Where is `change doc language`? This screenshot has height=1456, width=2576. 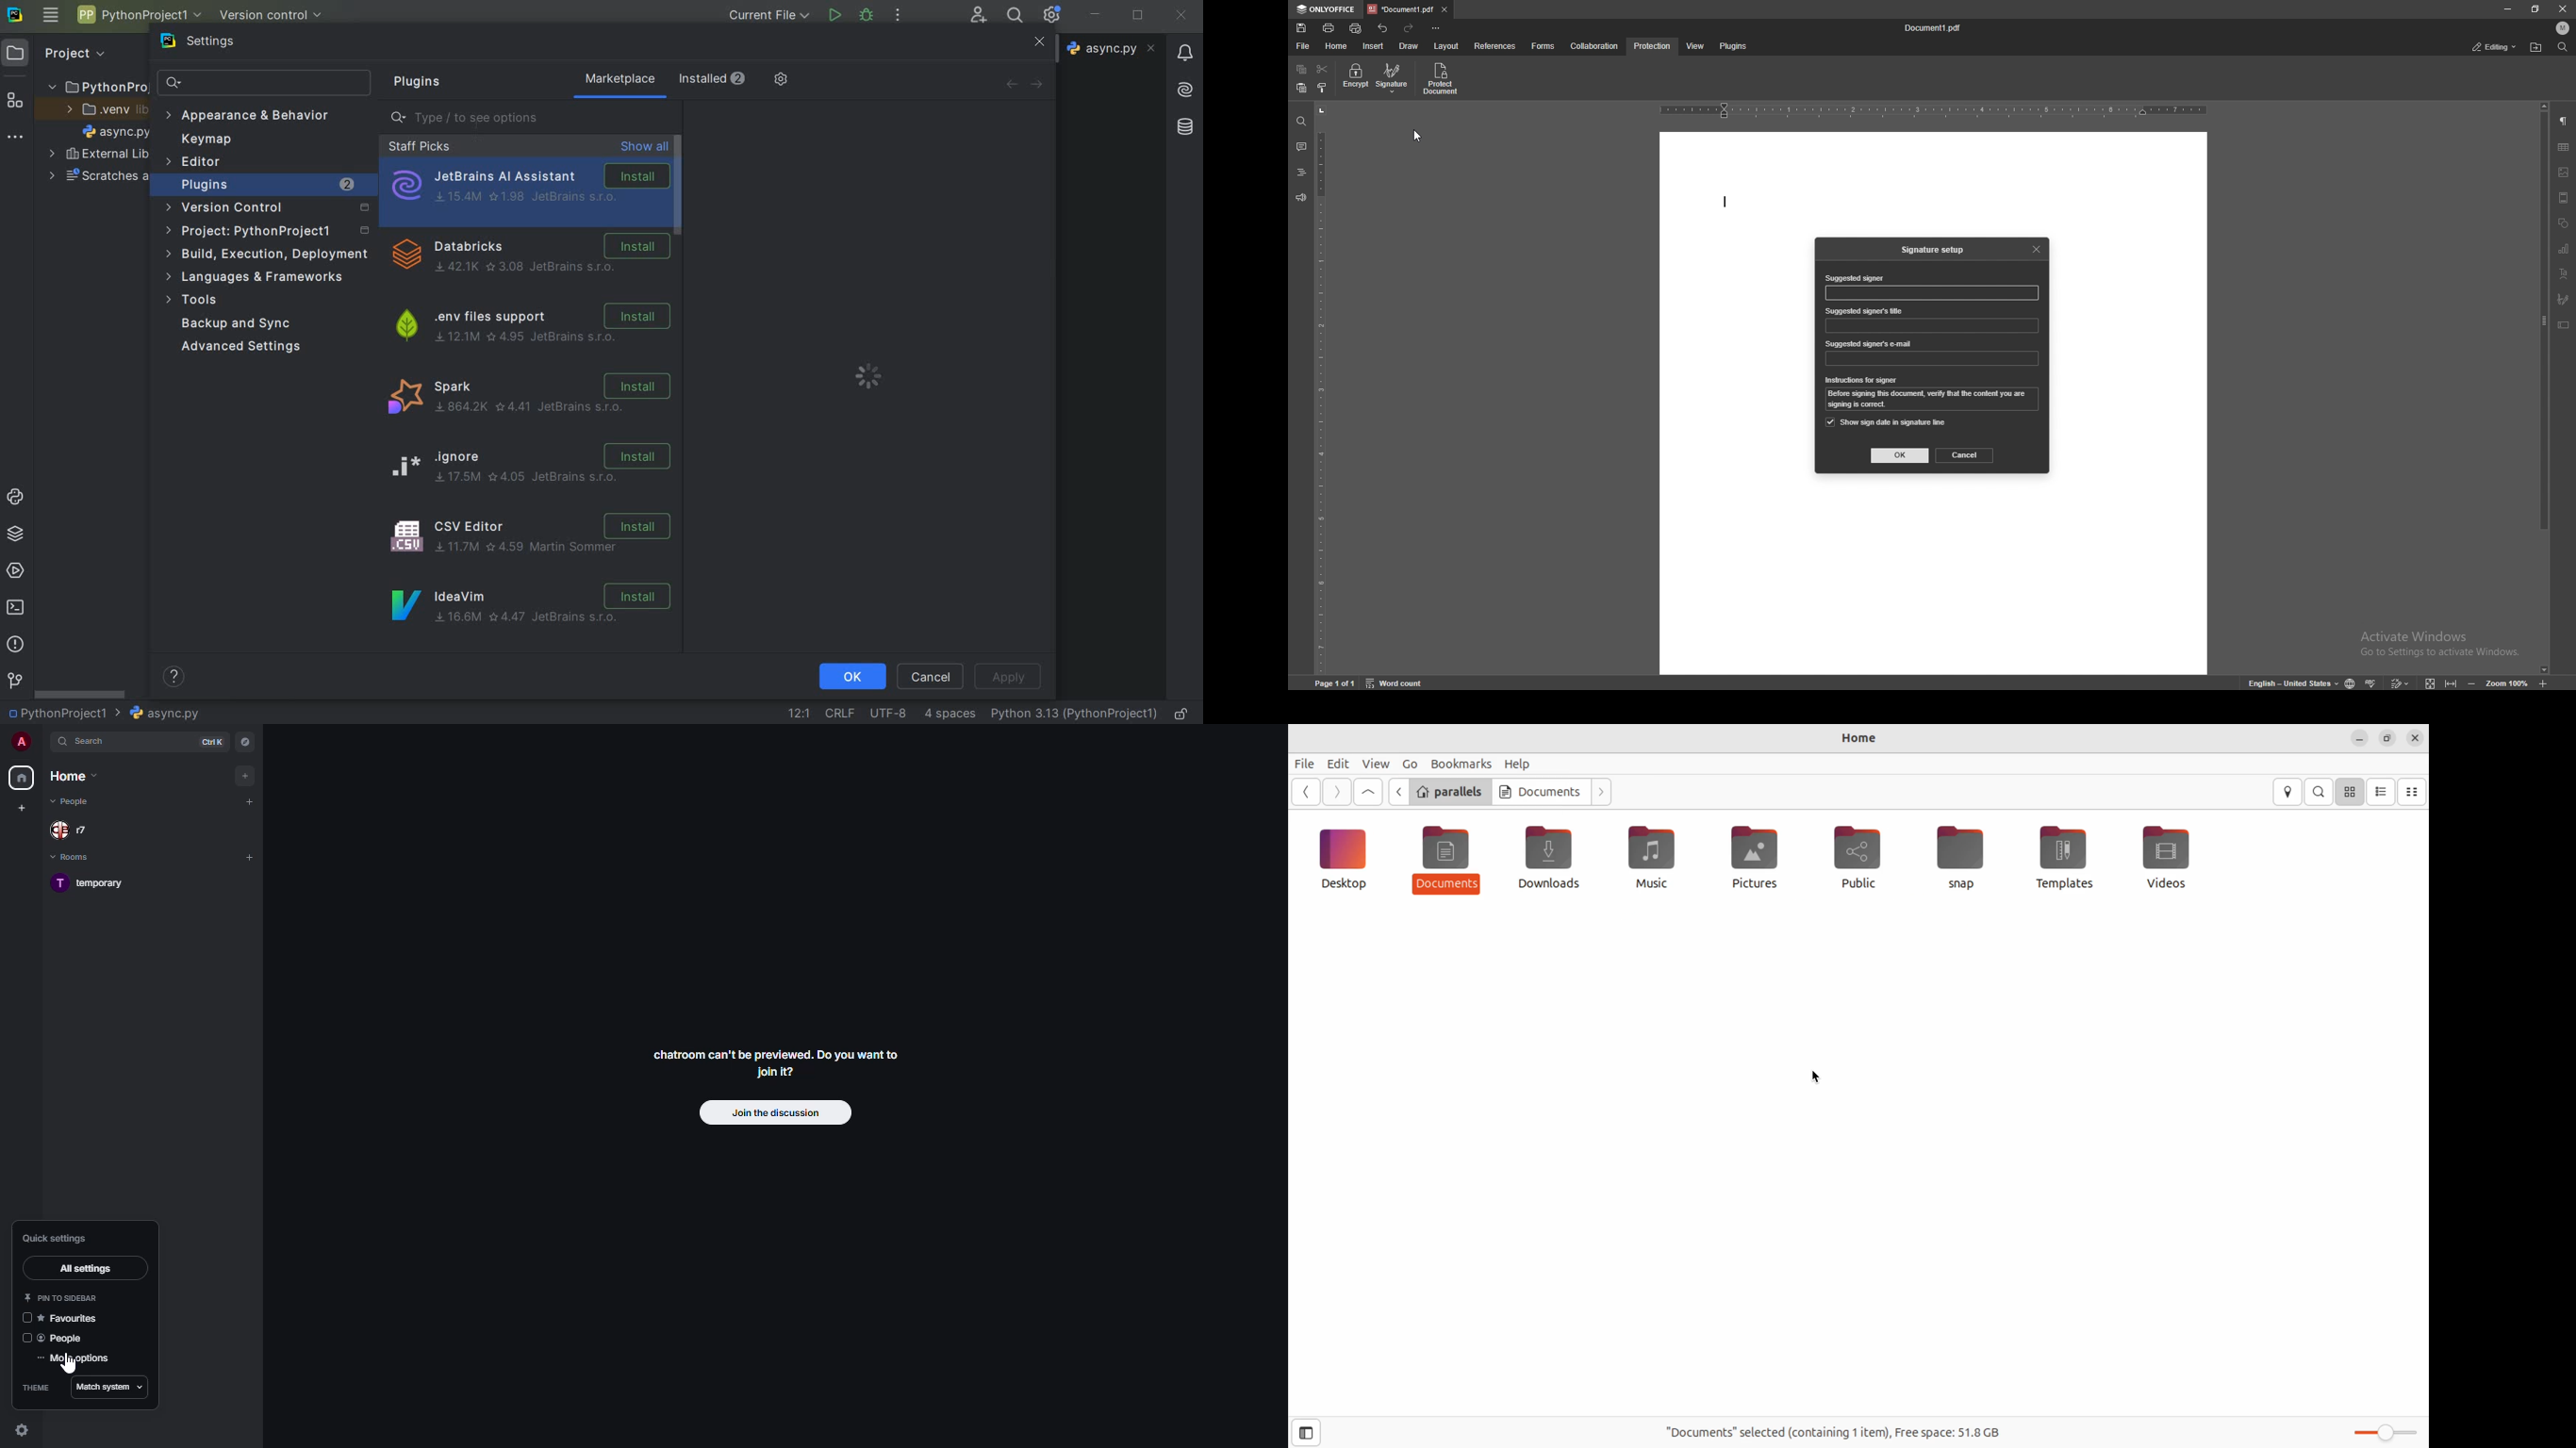 change doc language is located at coordinates (2345, 683).